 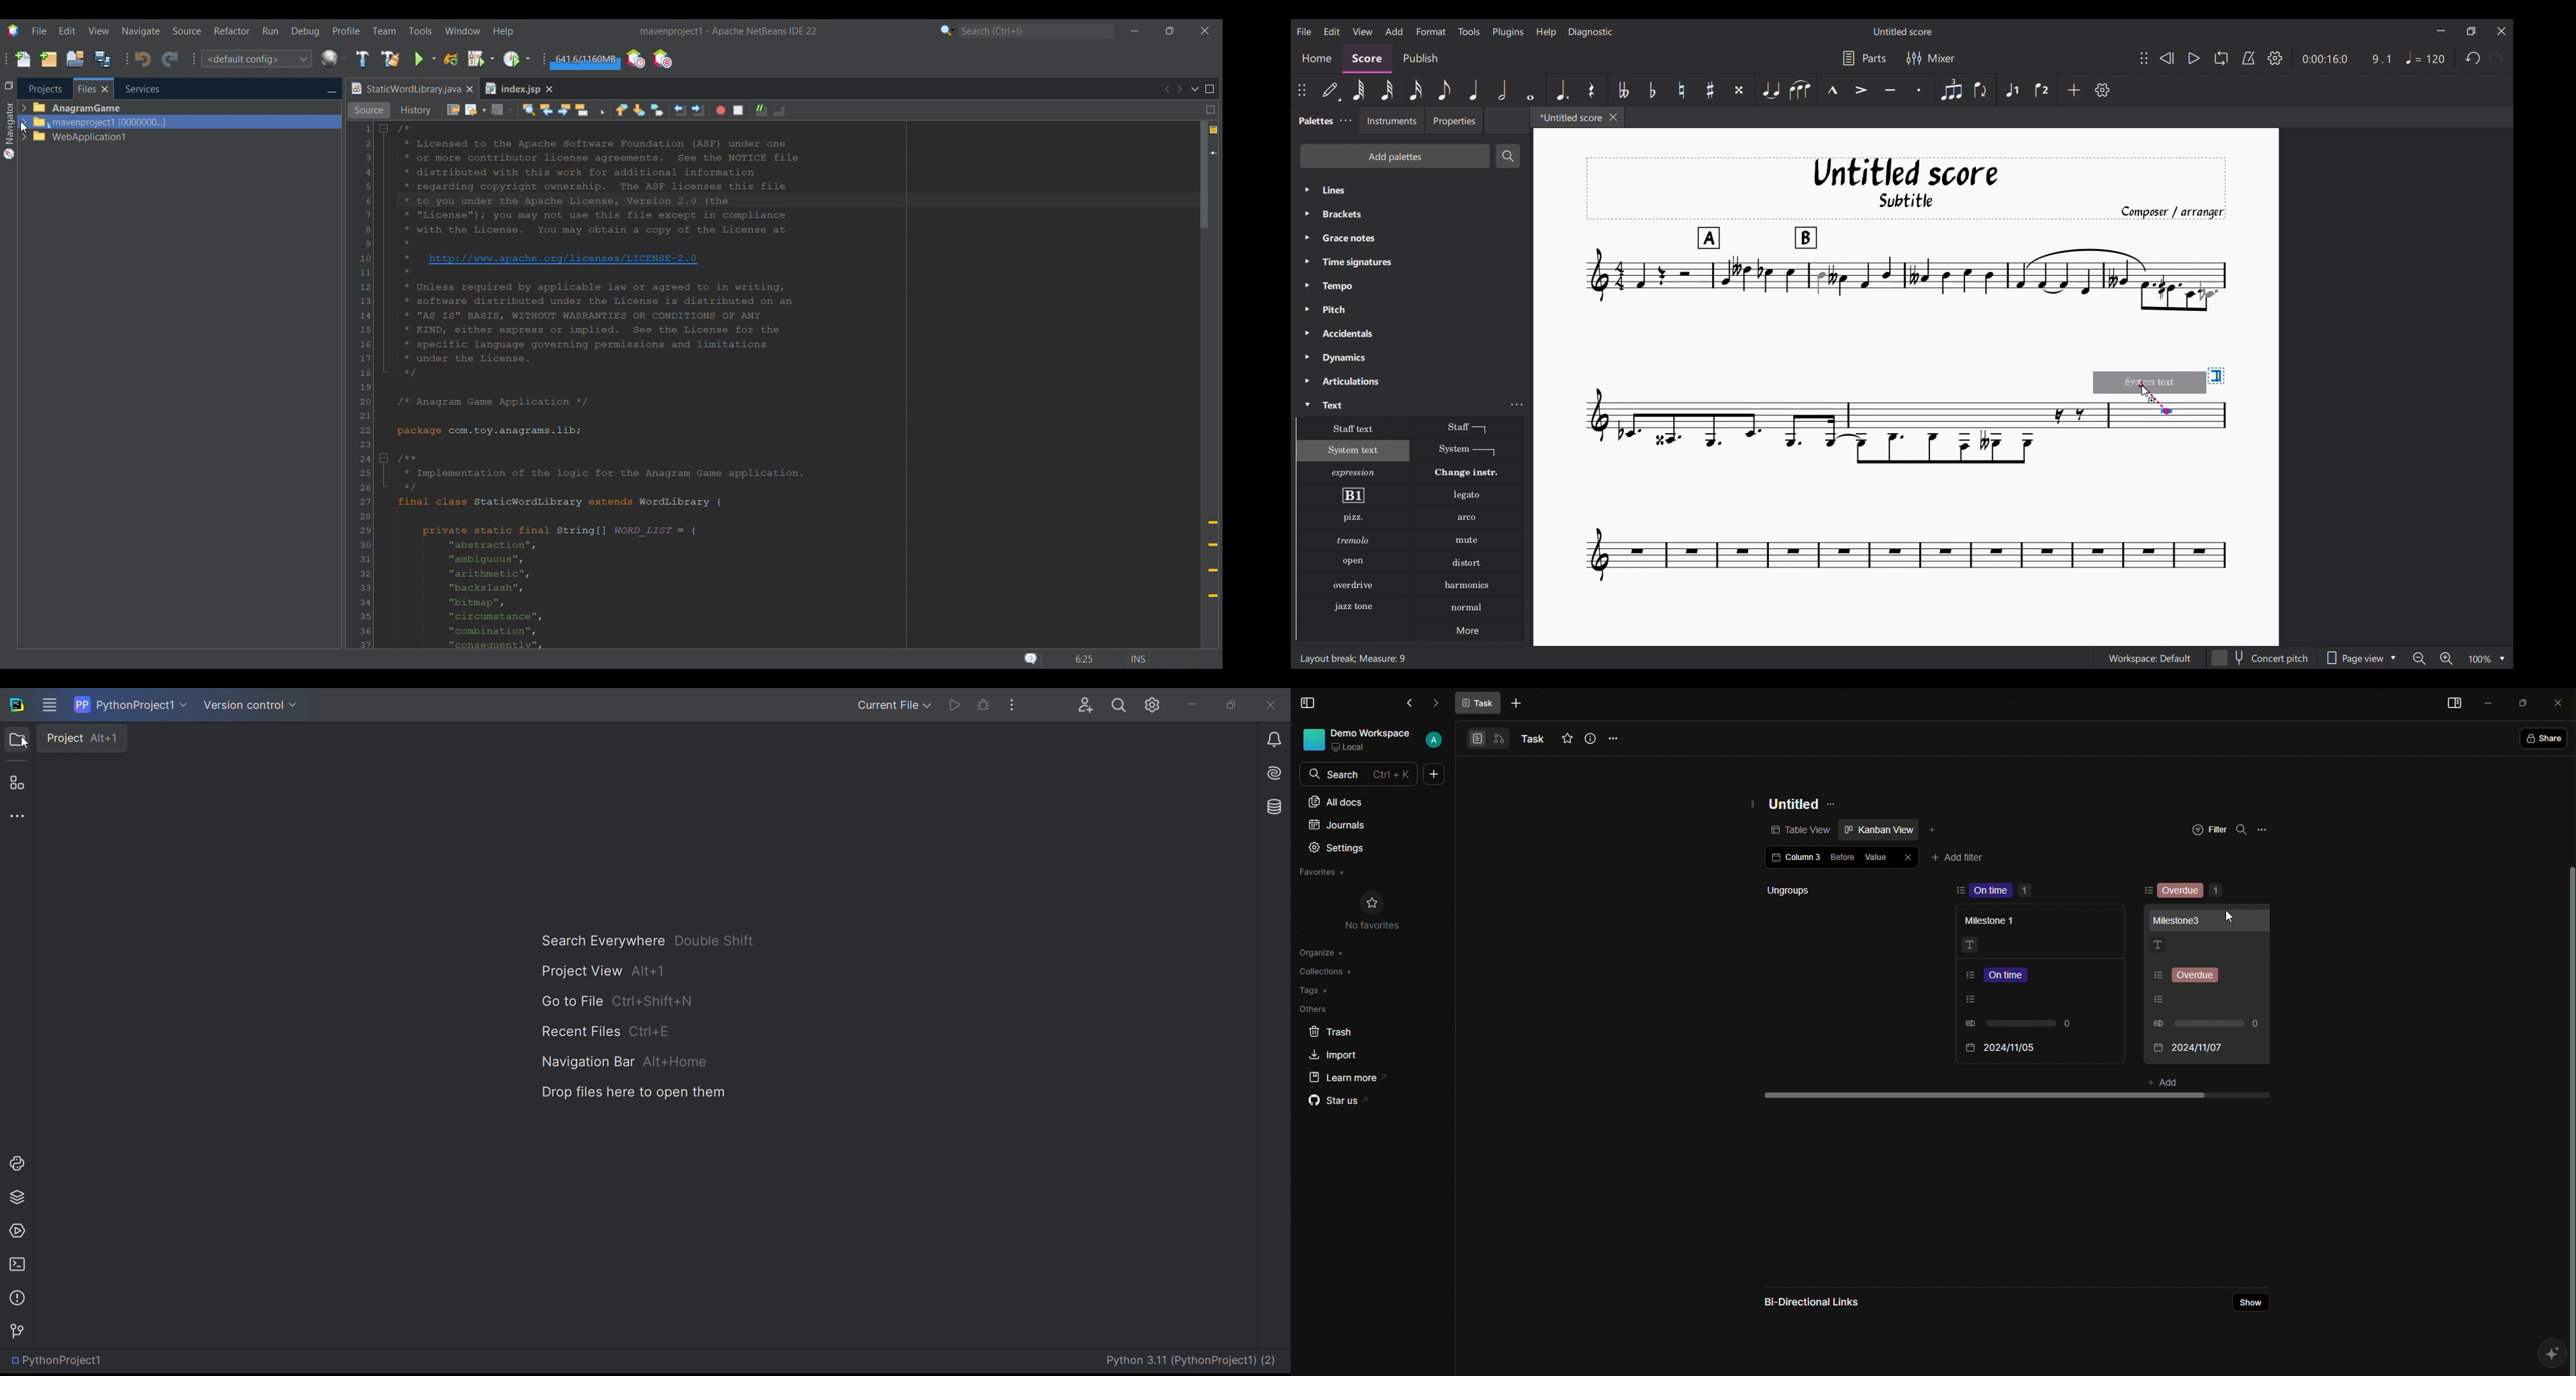 I want to click on Play, so click(x=2194, y=58).